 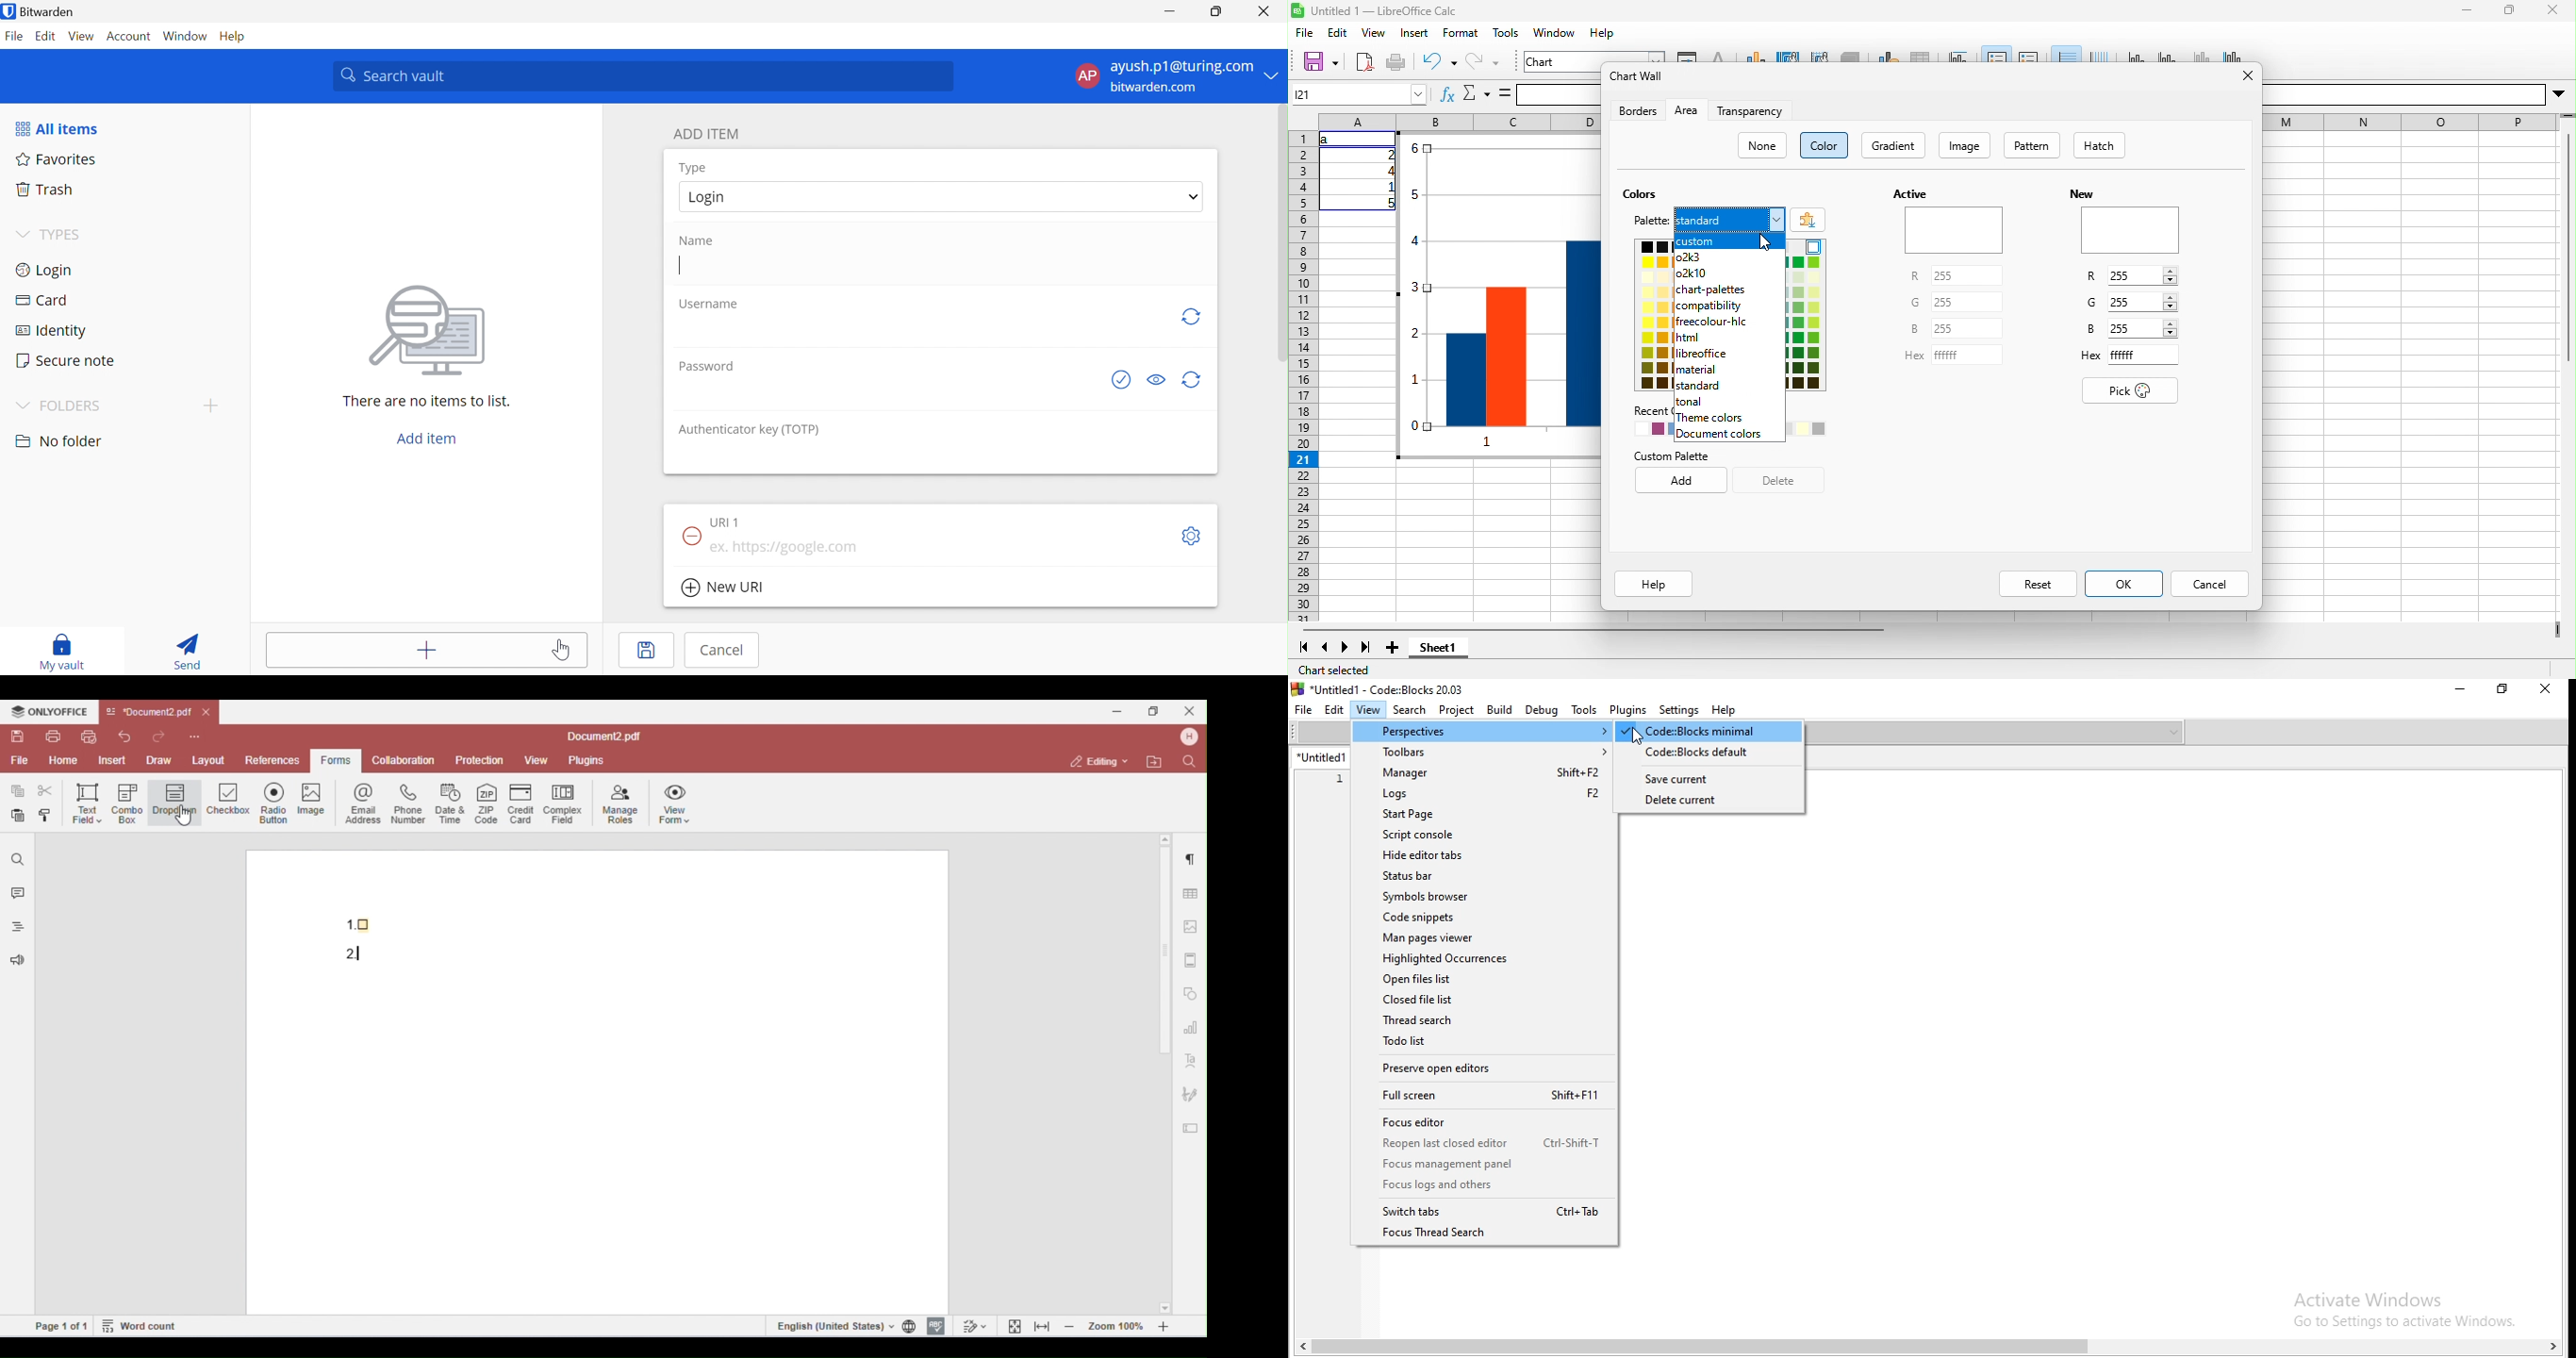 I want to click on minimize, so click(x=2467, y=10).